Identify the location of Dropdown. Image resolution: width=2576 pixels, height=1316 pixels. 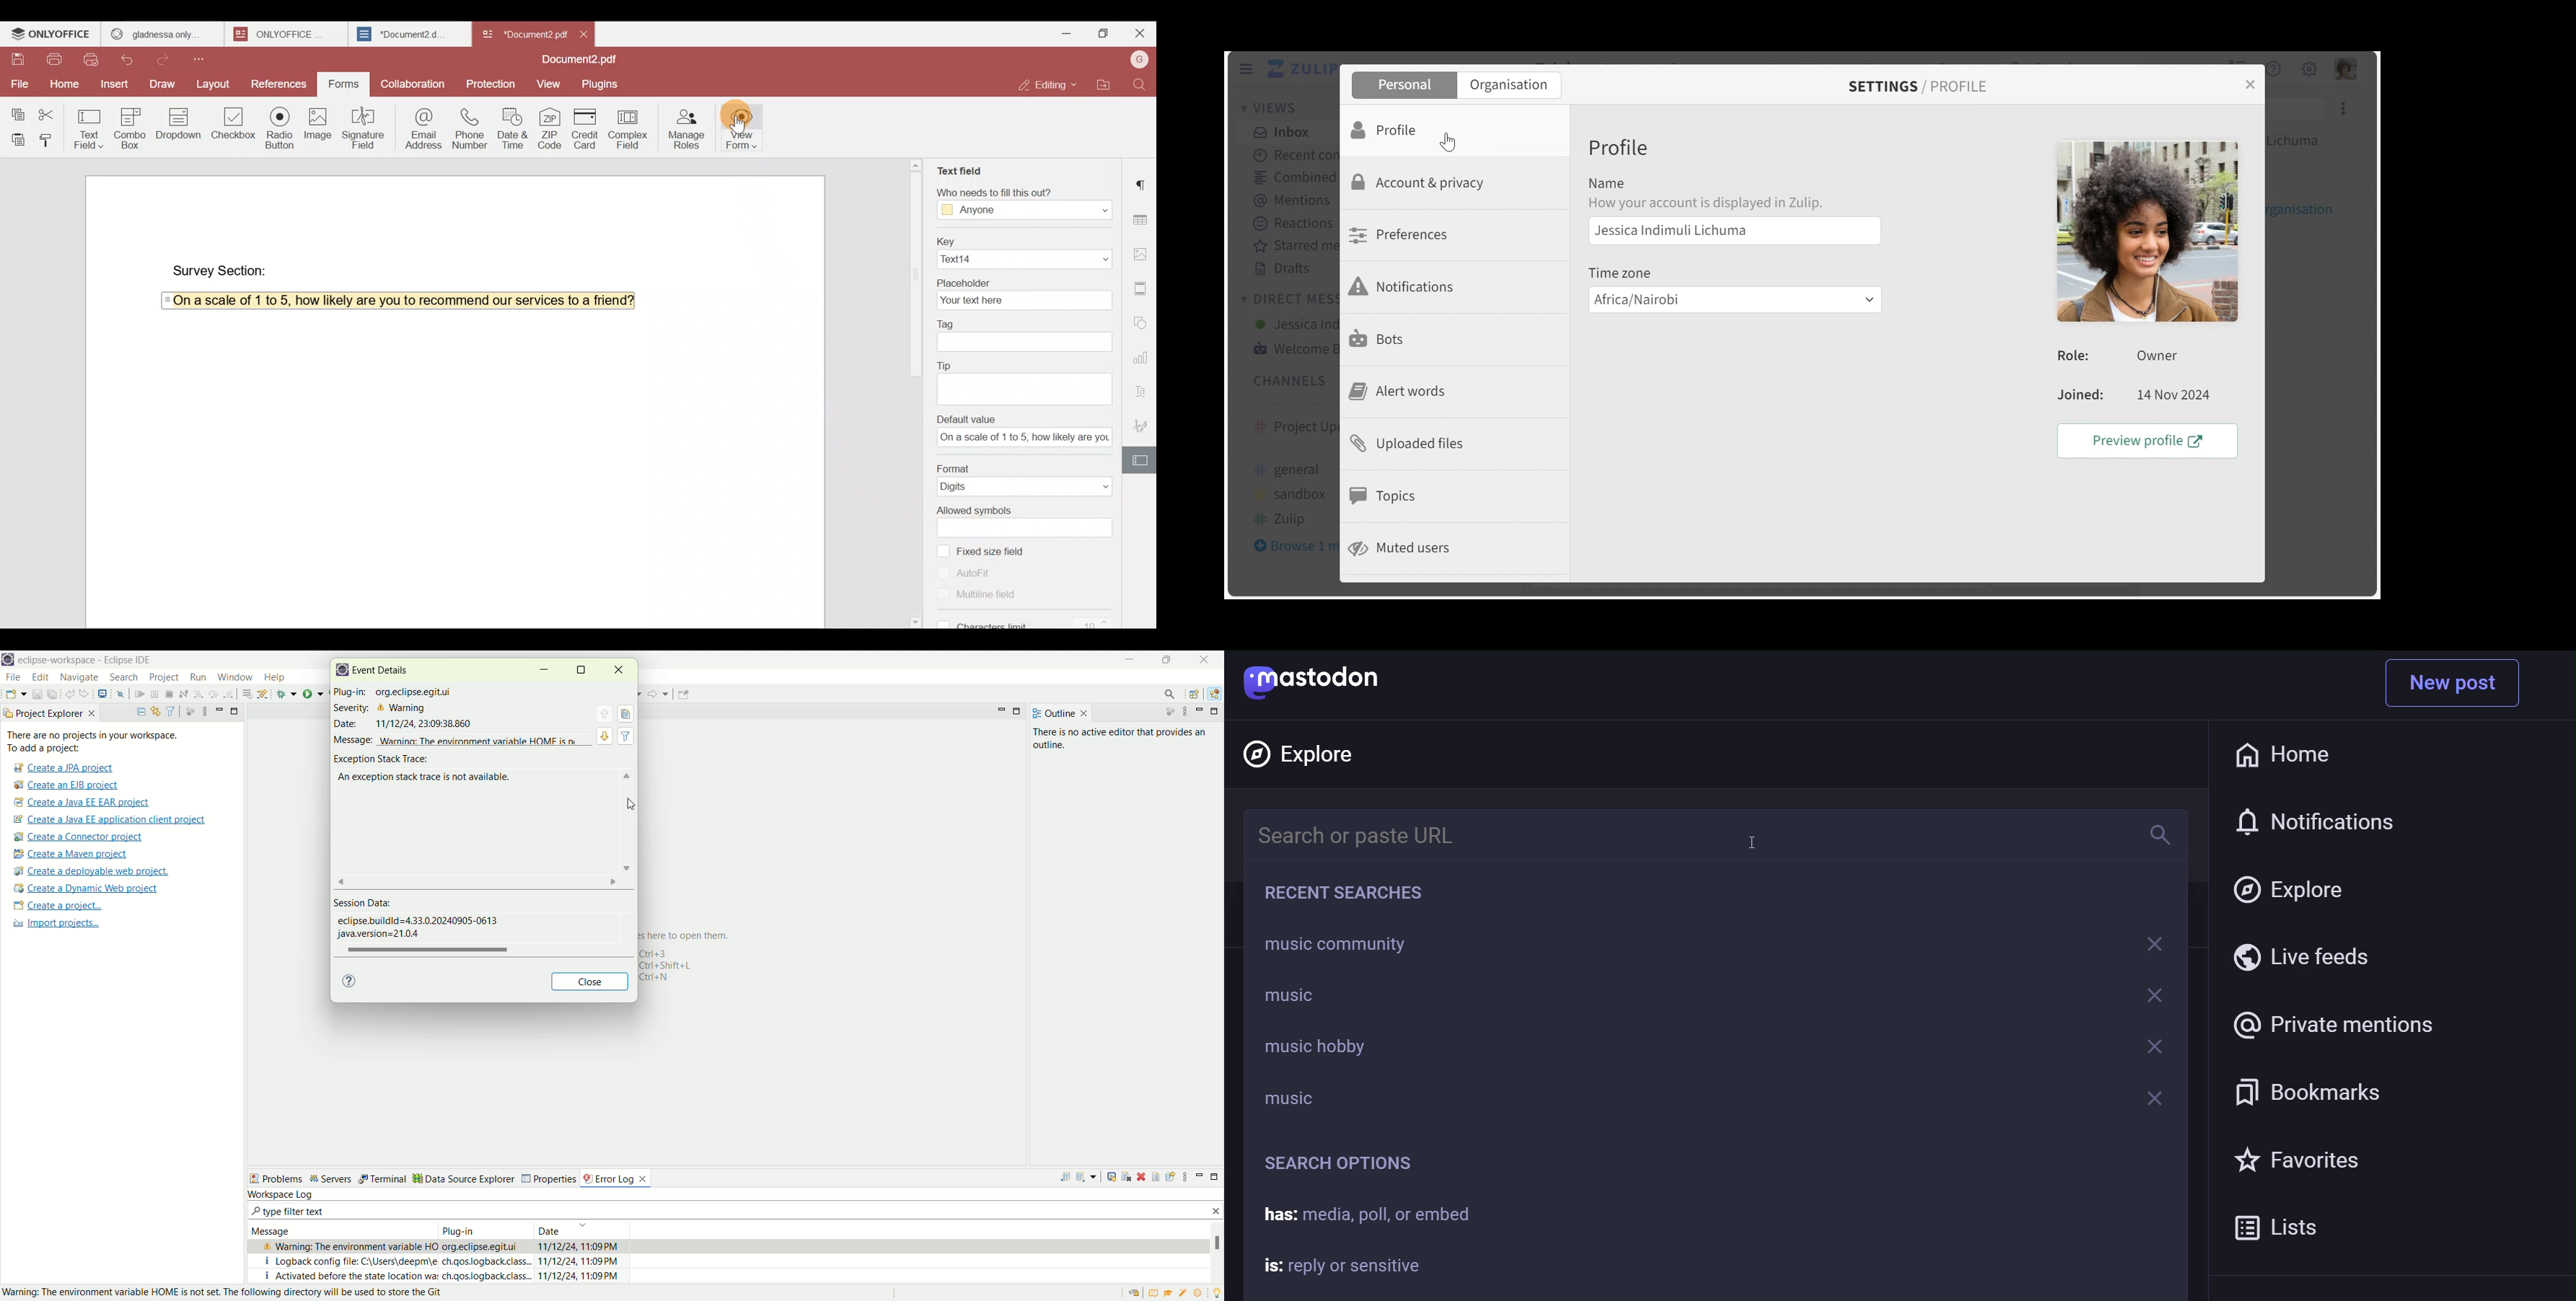
(176, 126).